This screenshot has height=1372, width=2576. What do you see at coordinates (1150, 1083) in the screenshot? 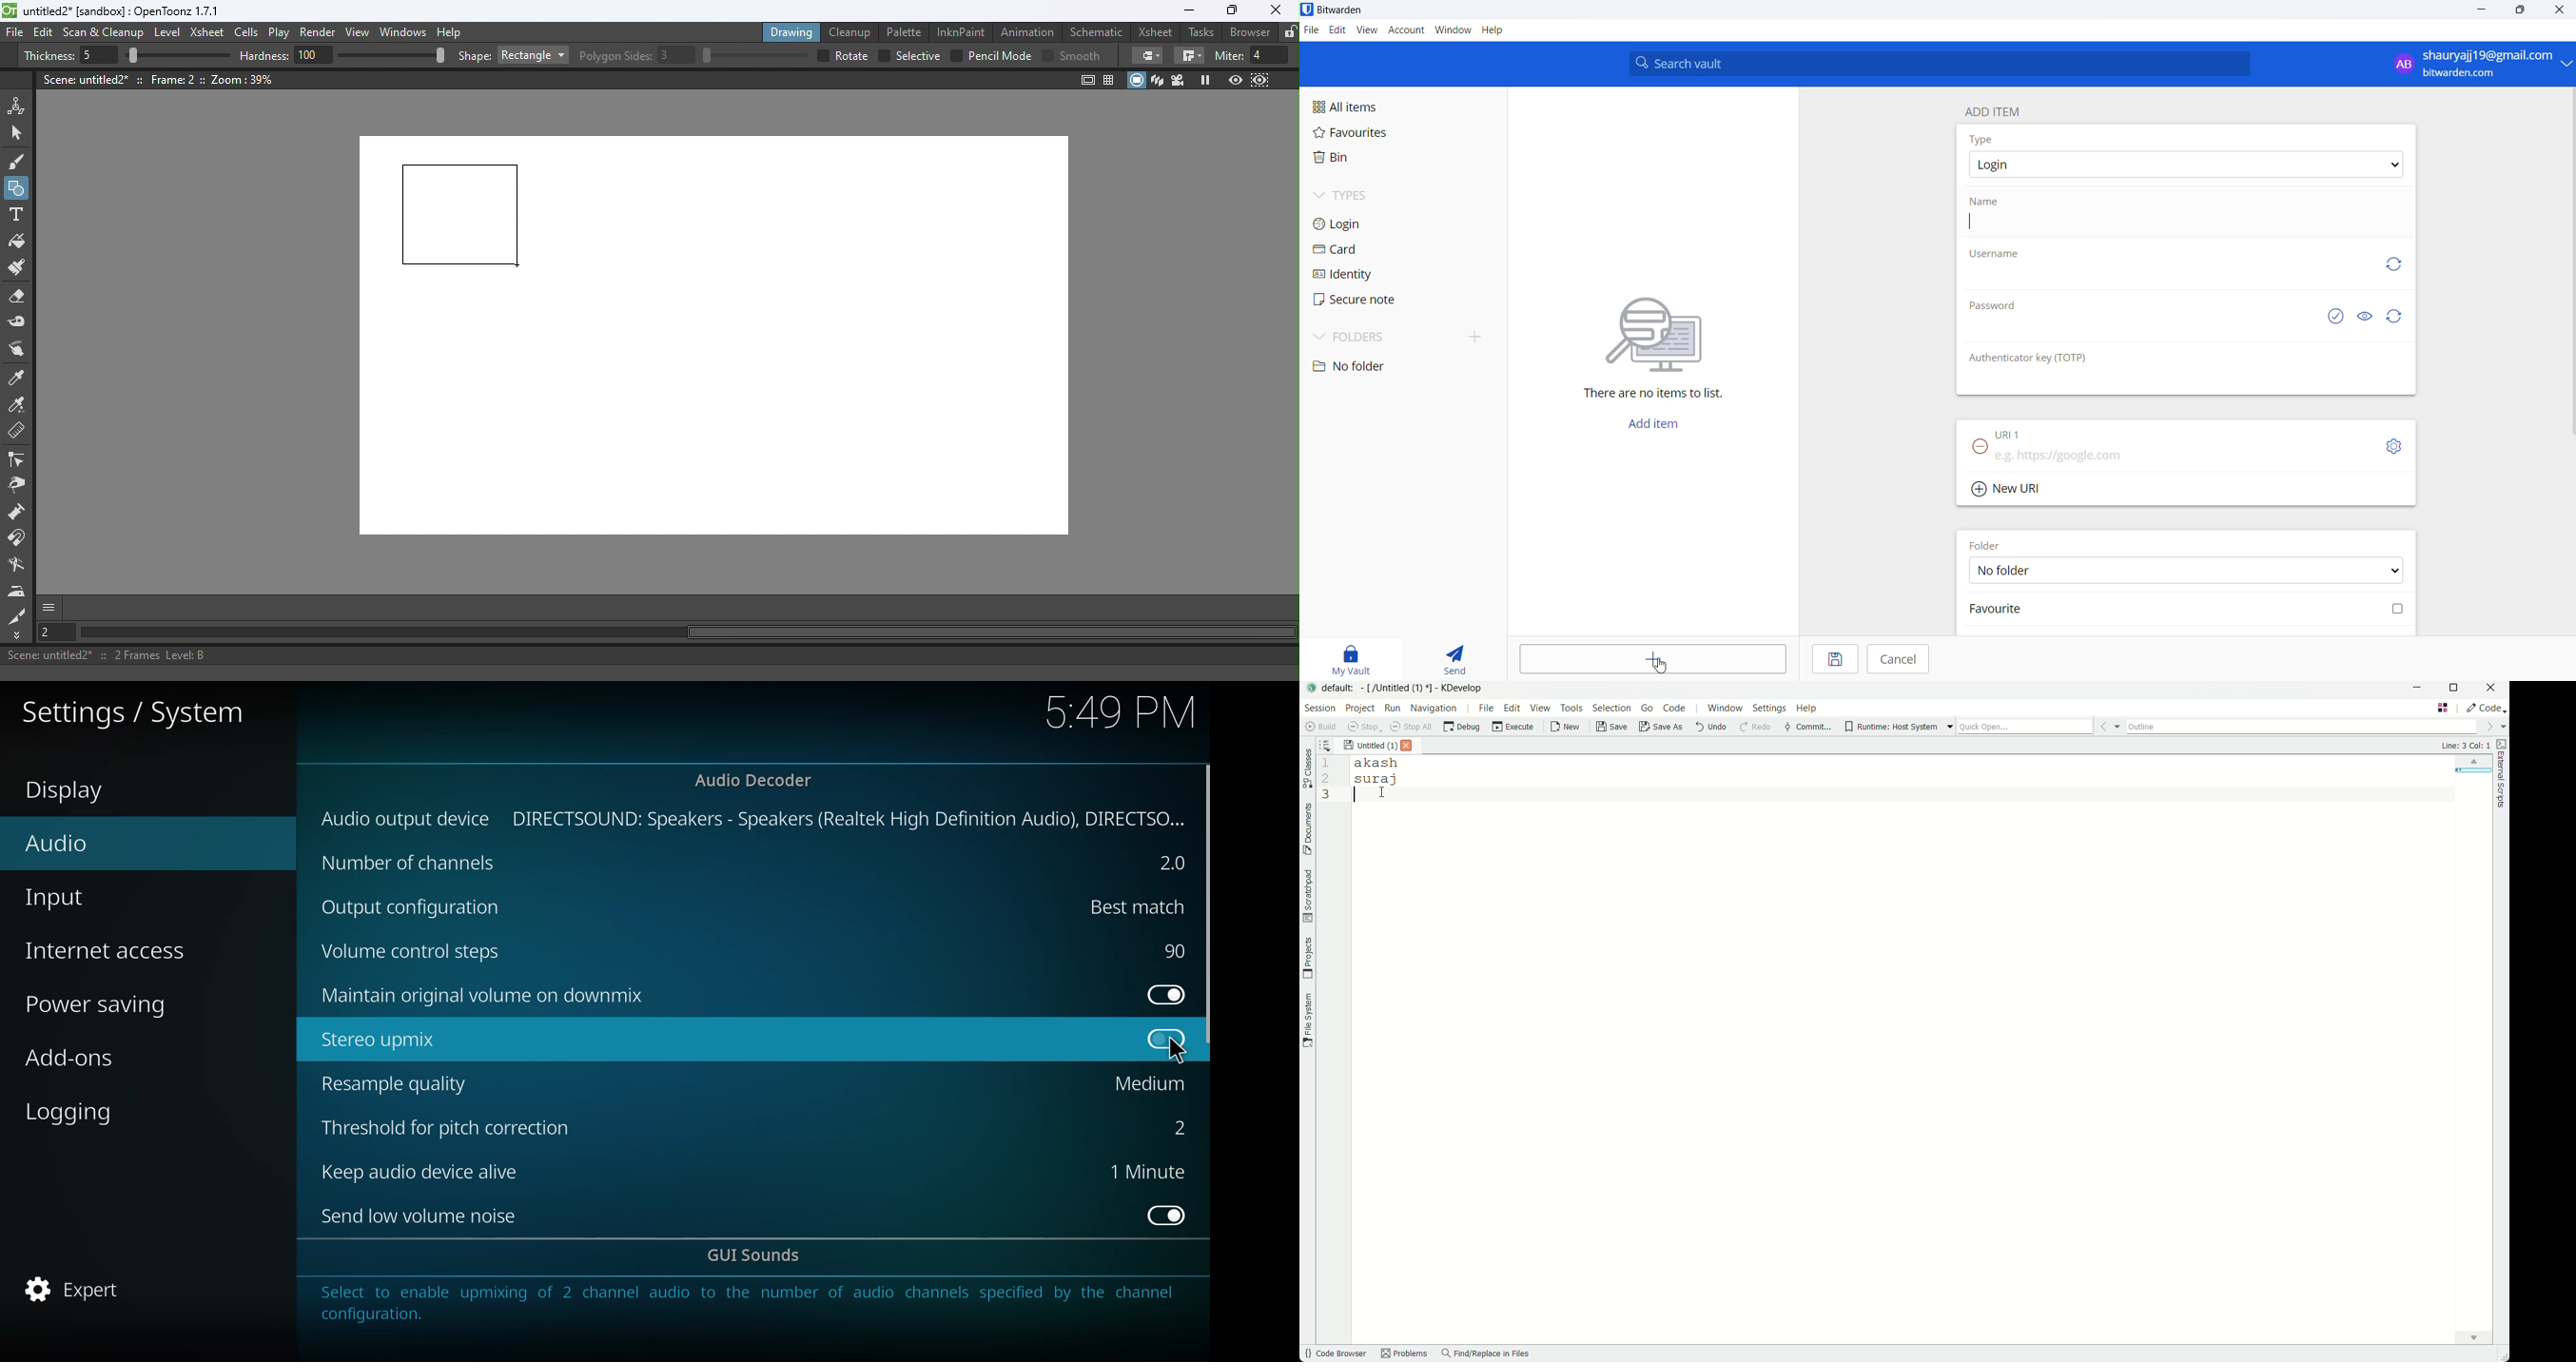
I see `medium` at bounding box center [1150, 1083].